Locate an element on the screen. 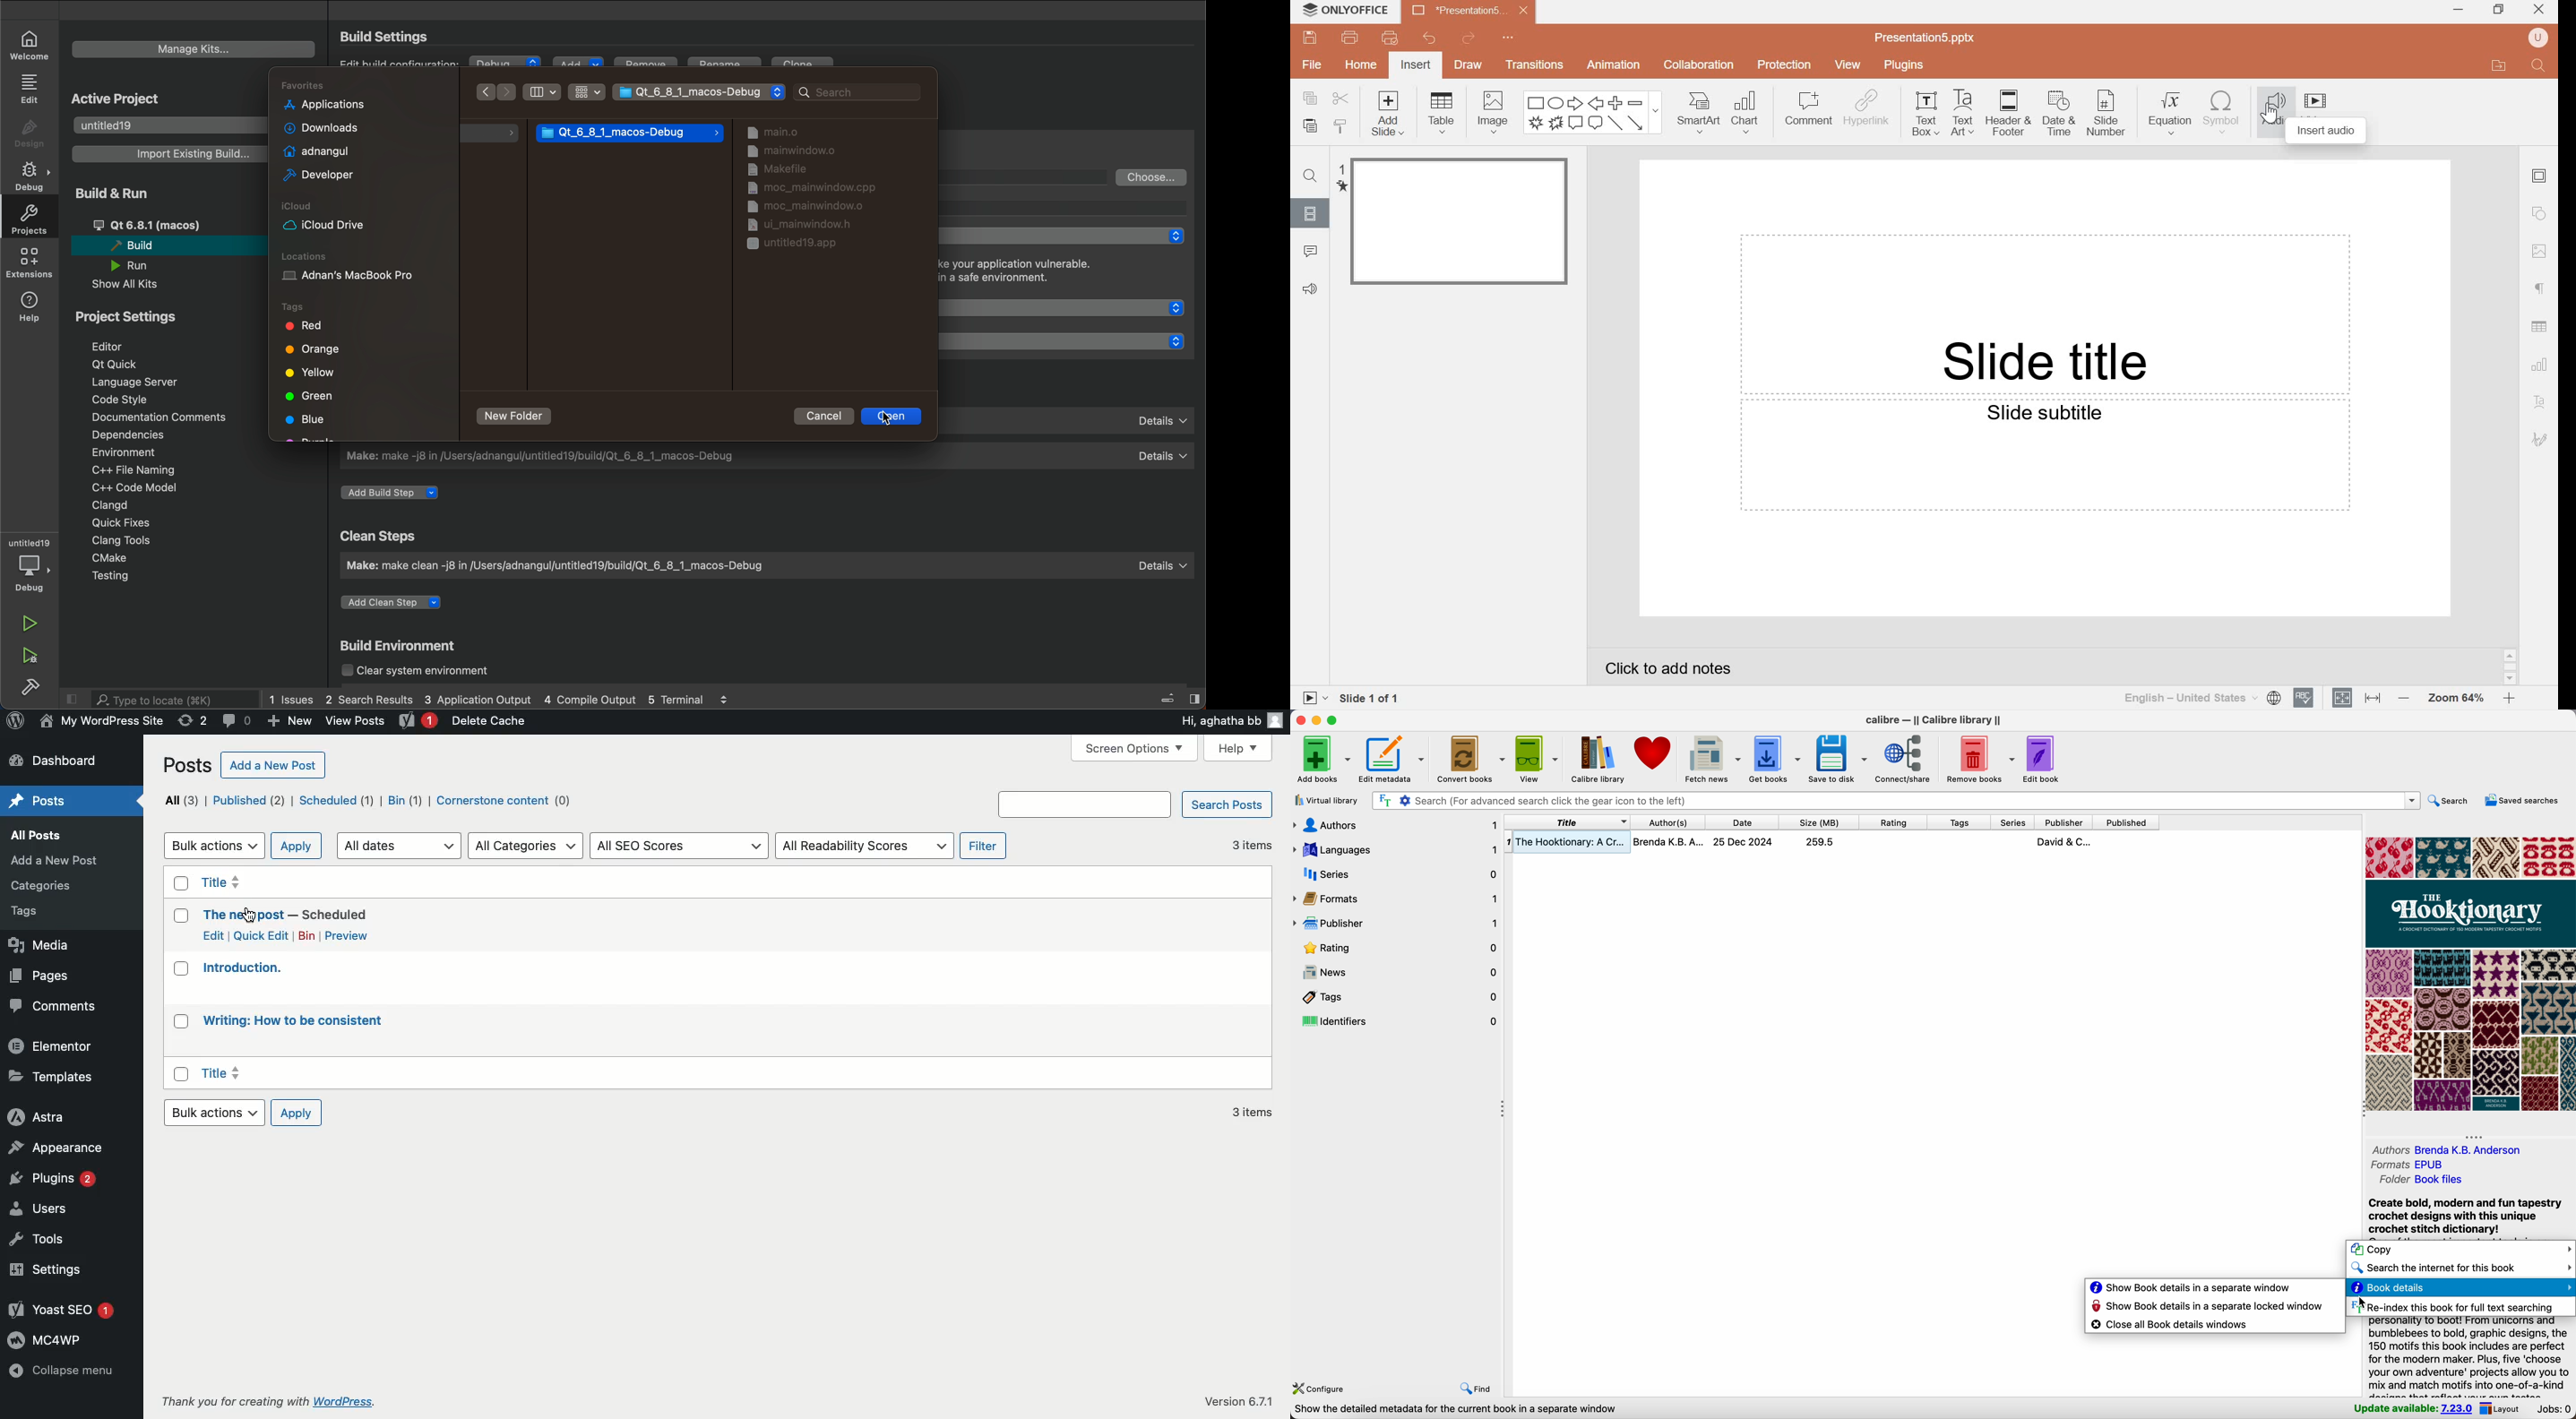  languages is located at coordinates (1395, 848).